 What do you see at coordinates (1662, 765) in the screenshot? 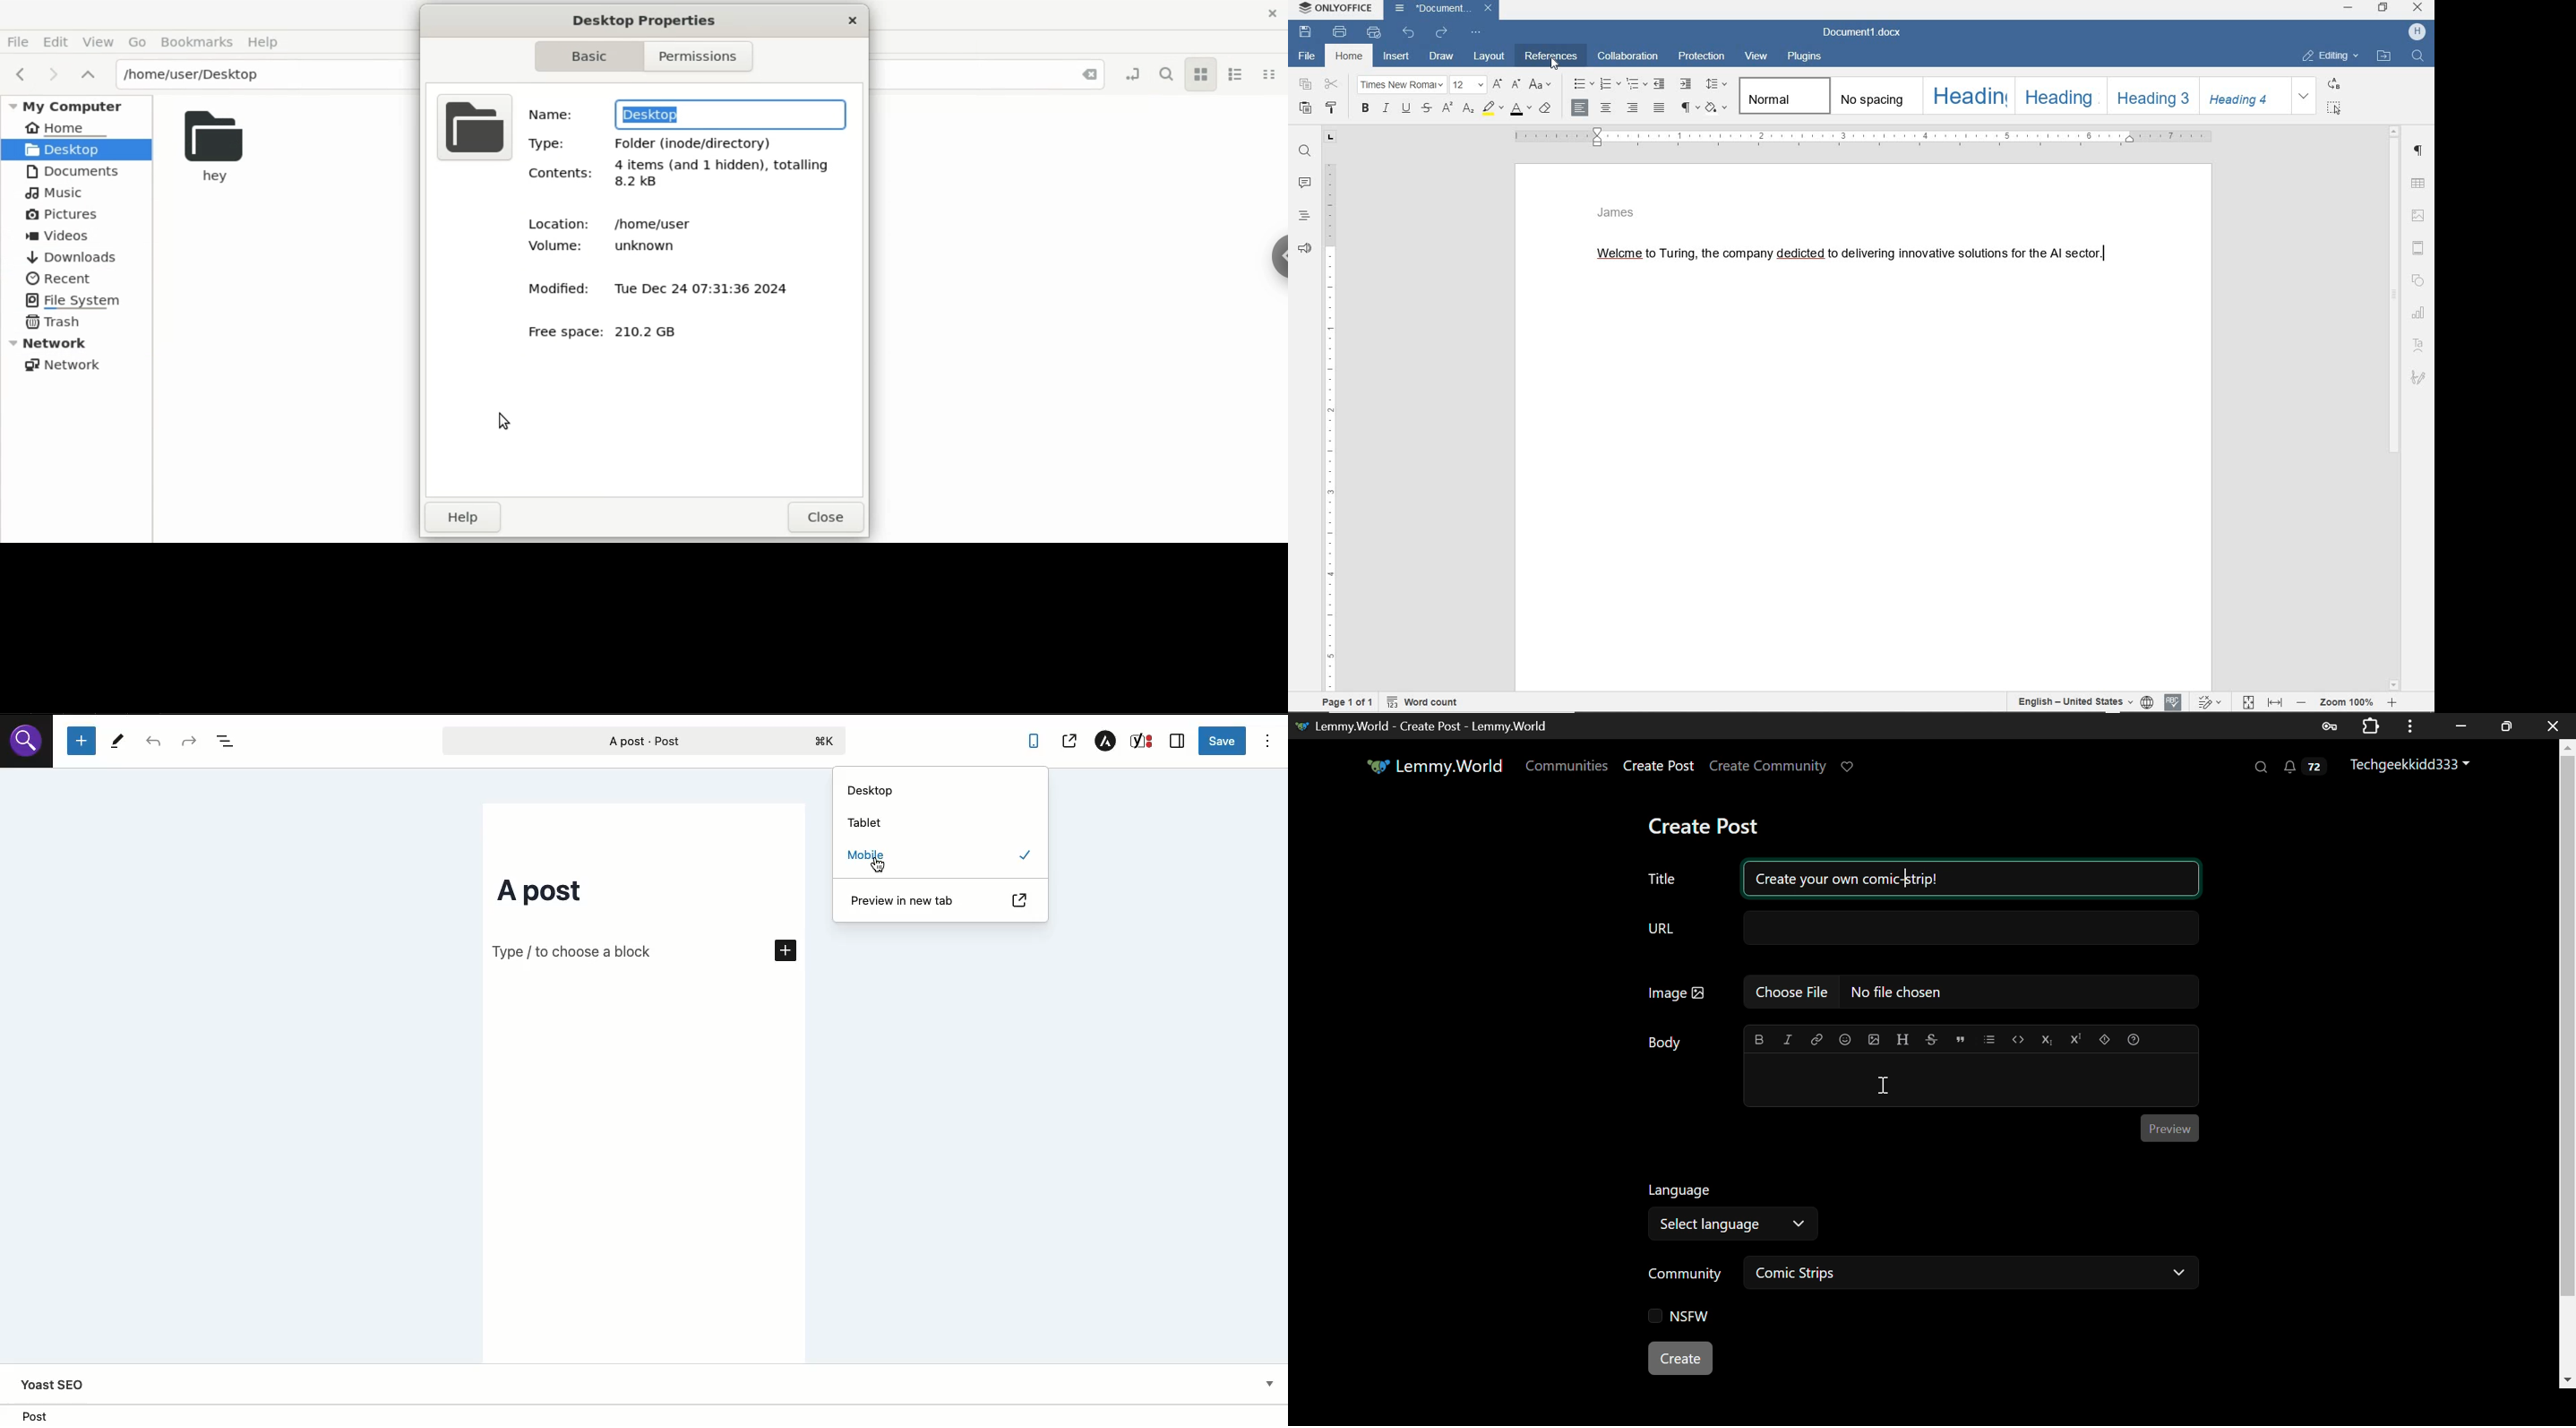
I see `Create Post Page Hyperlink` at bounding box center [1662, 765].